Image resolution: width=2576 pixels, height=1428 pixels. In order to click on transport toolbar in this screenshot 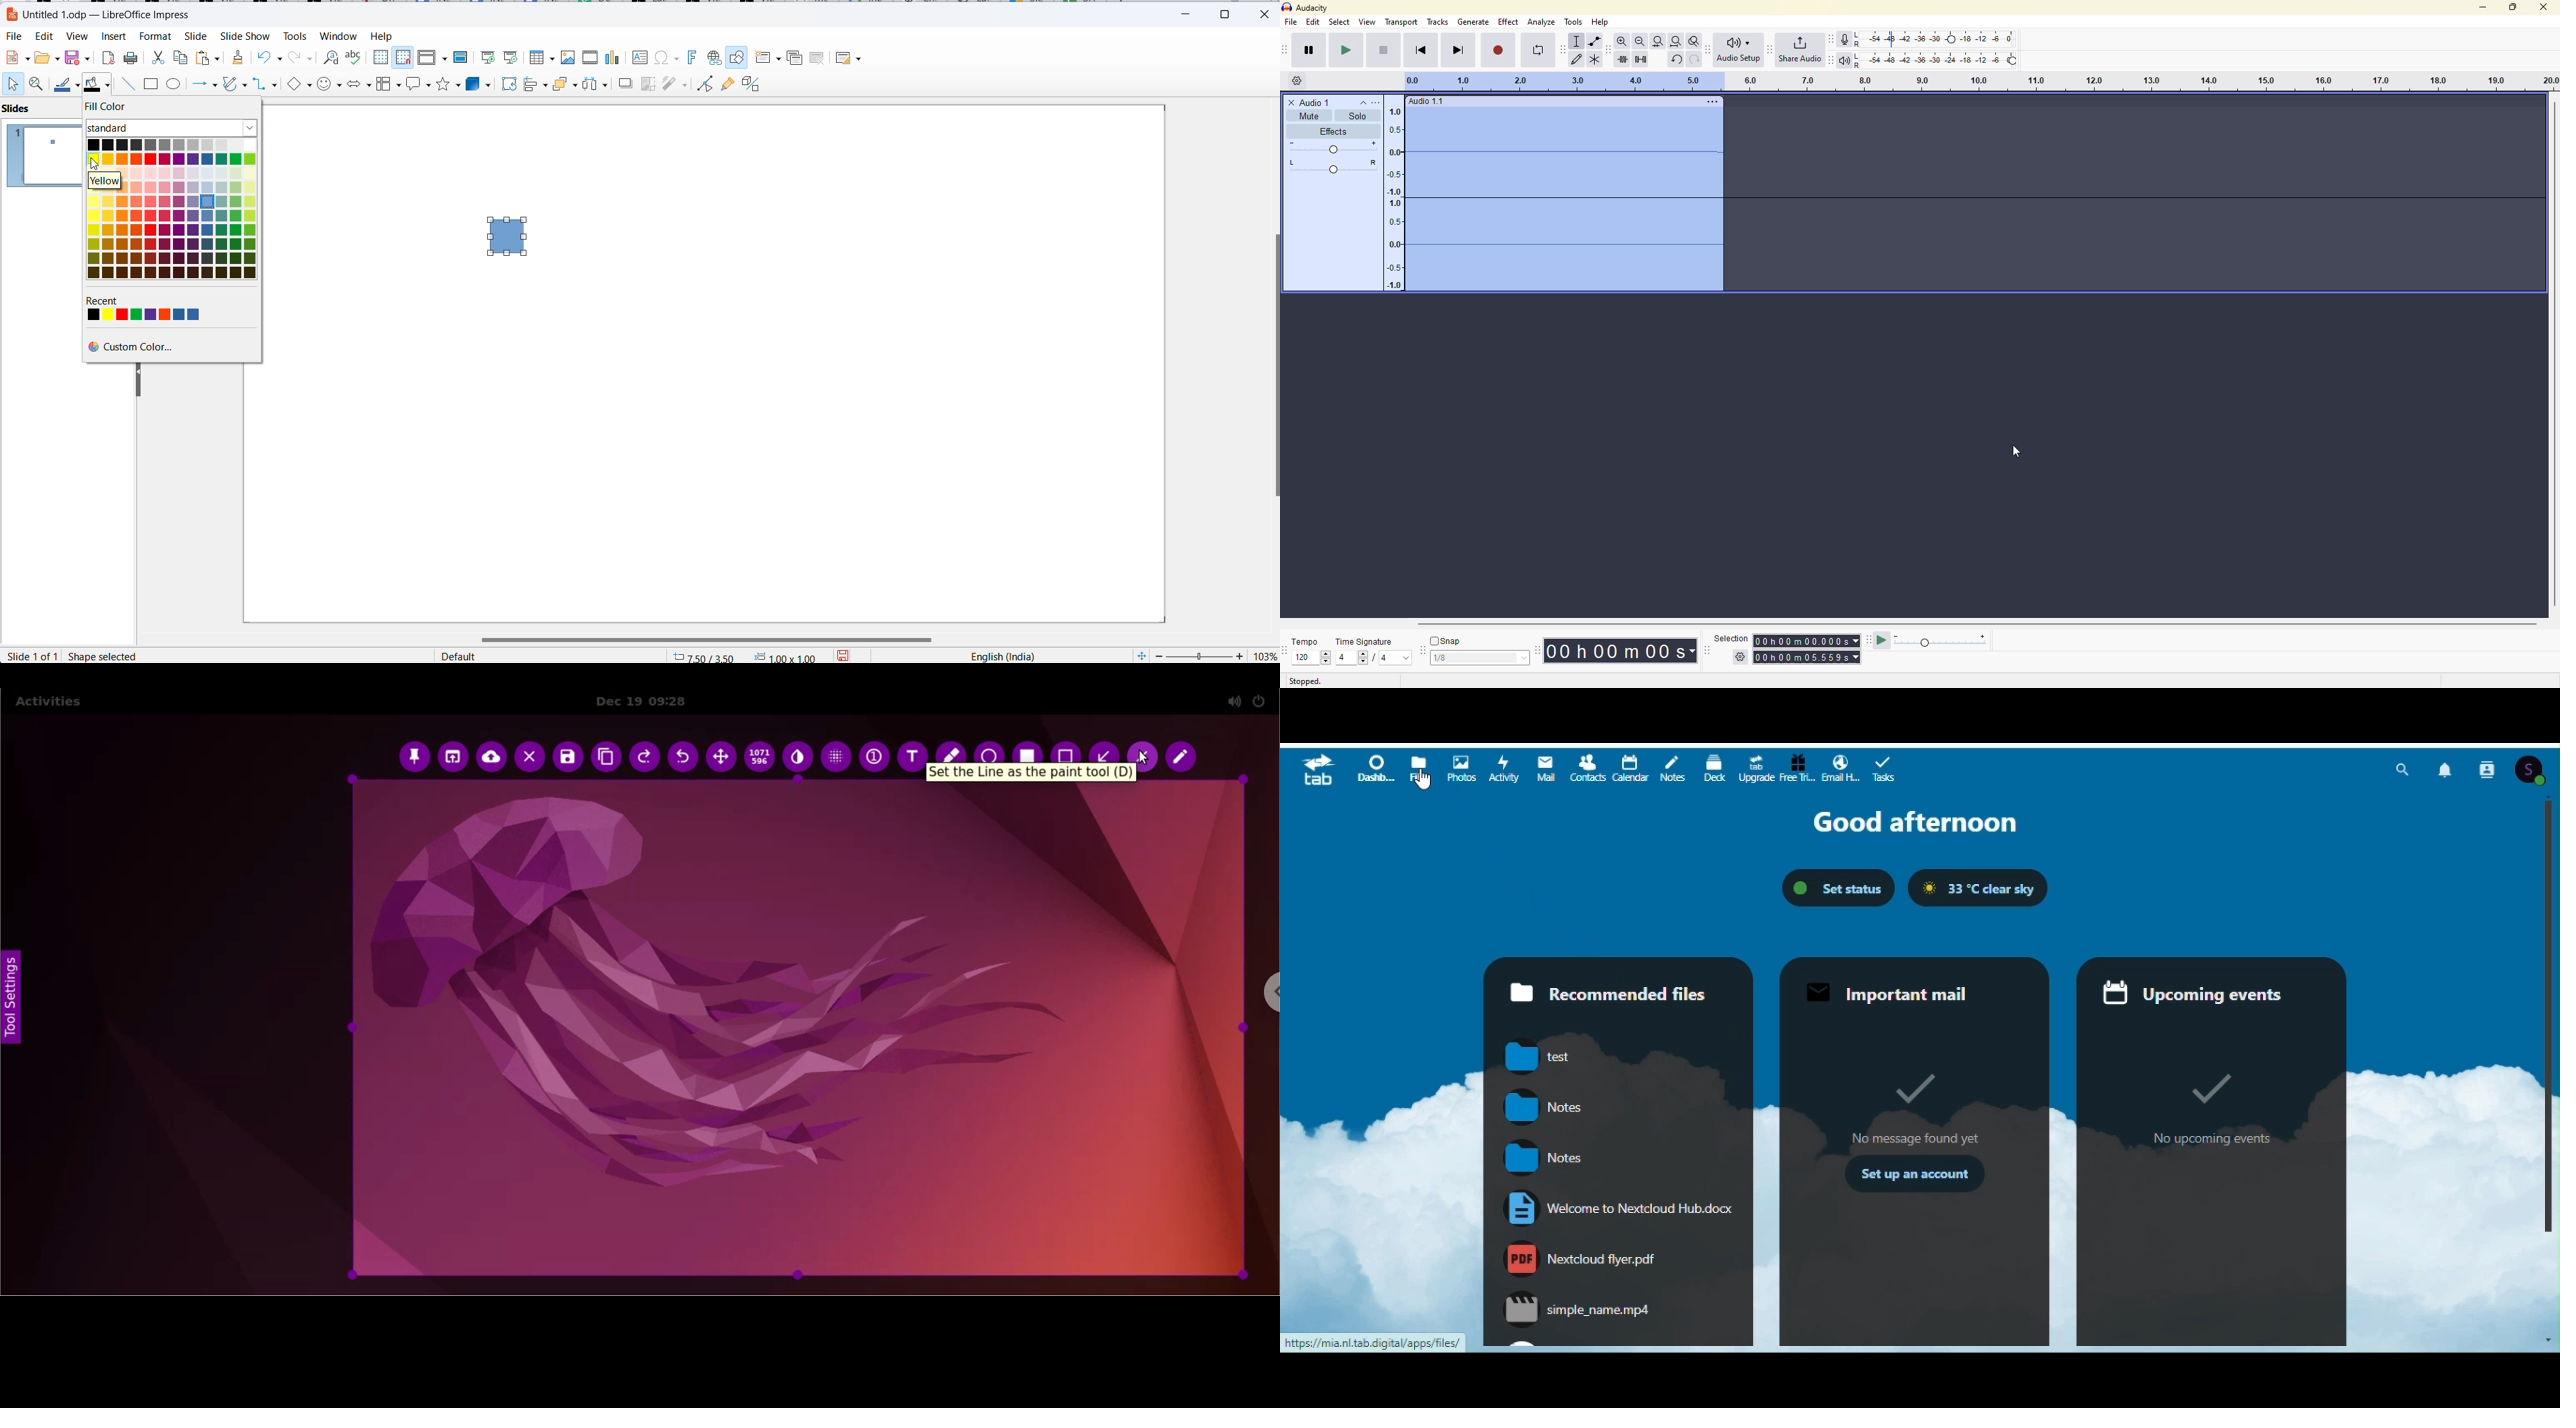, I will do `click(1289, 49)`.